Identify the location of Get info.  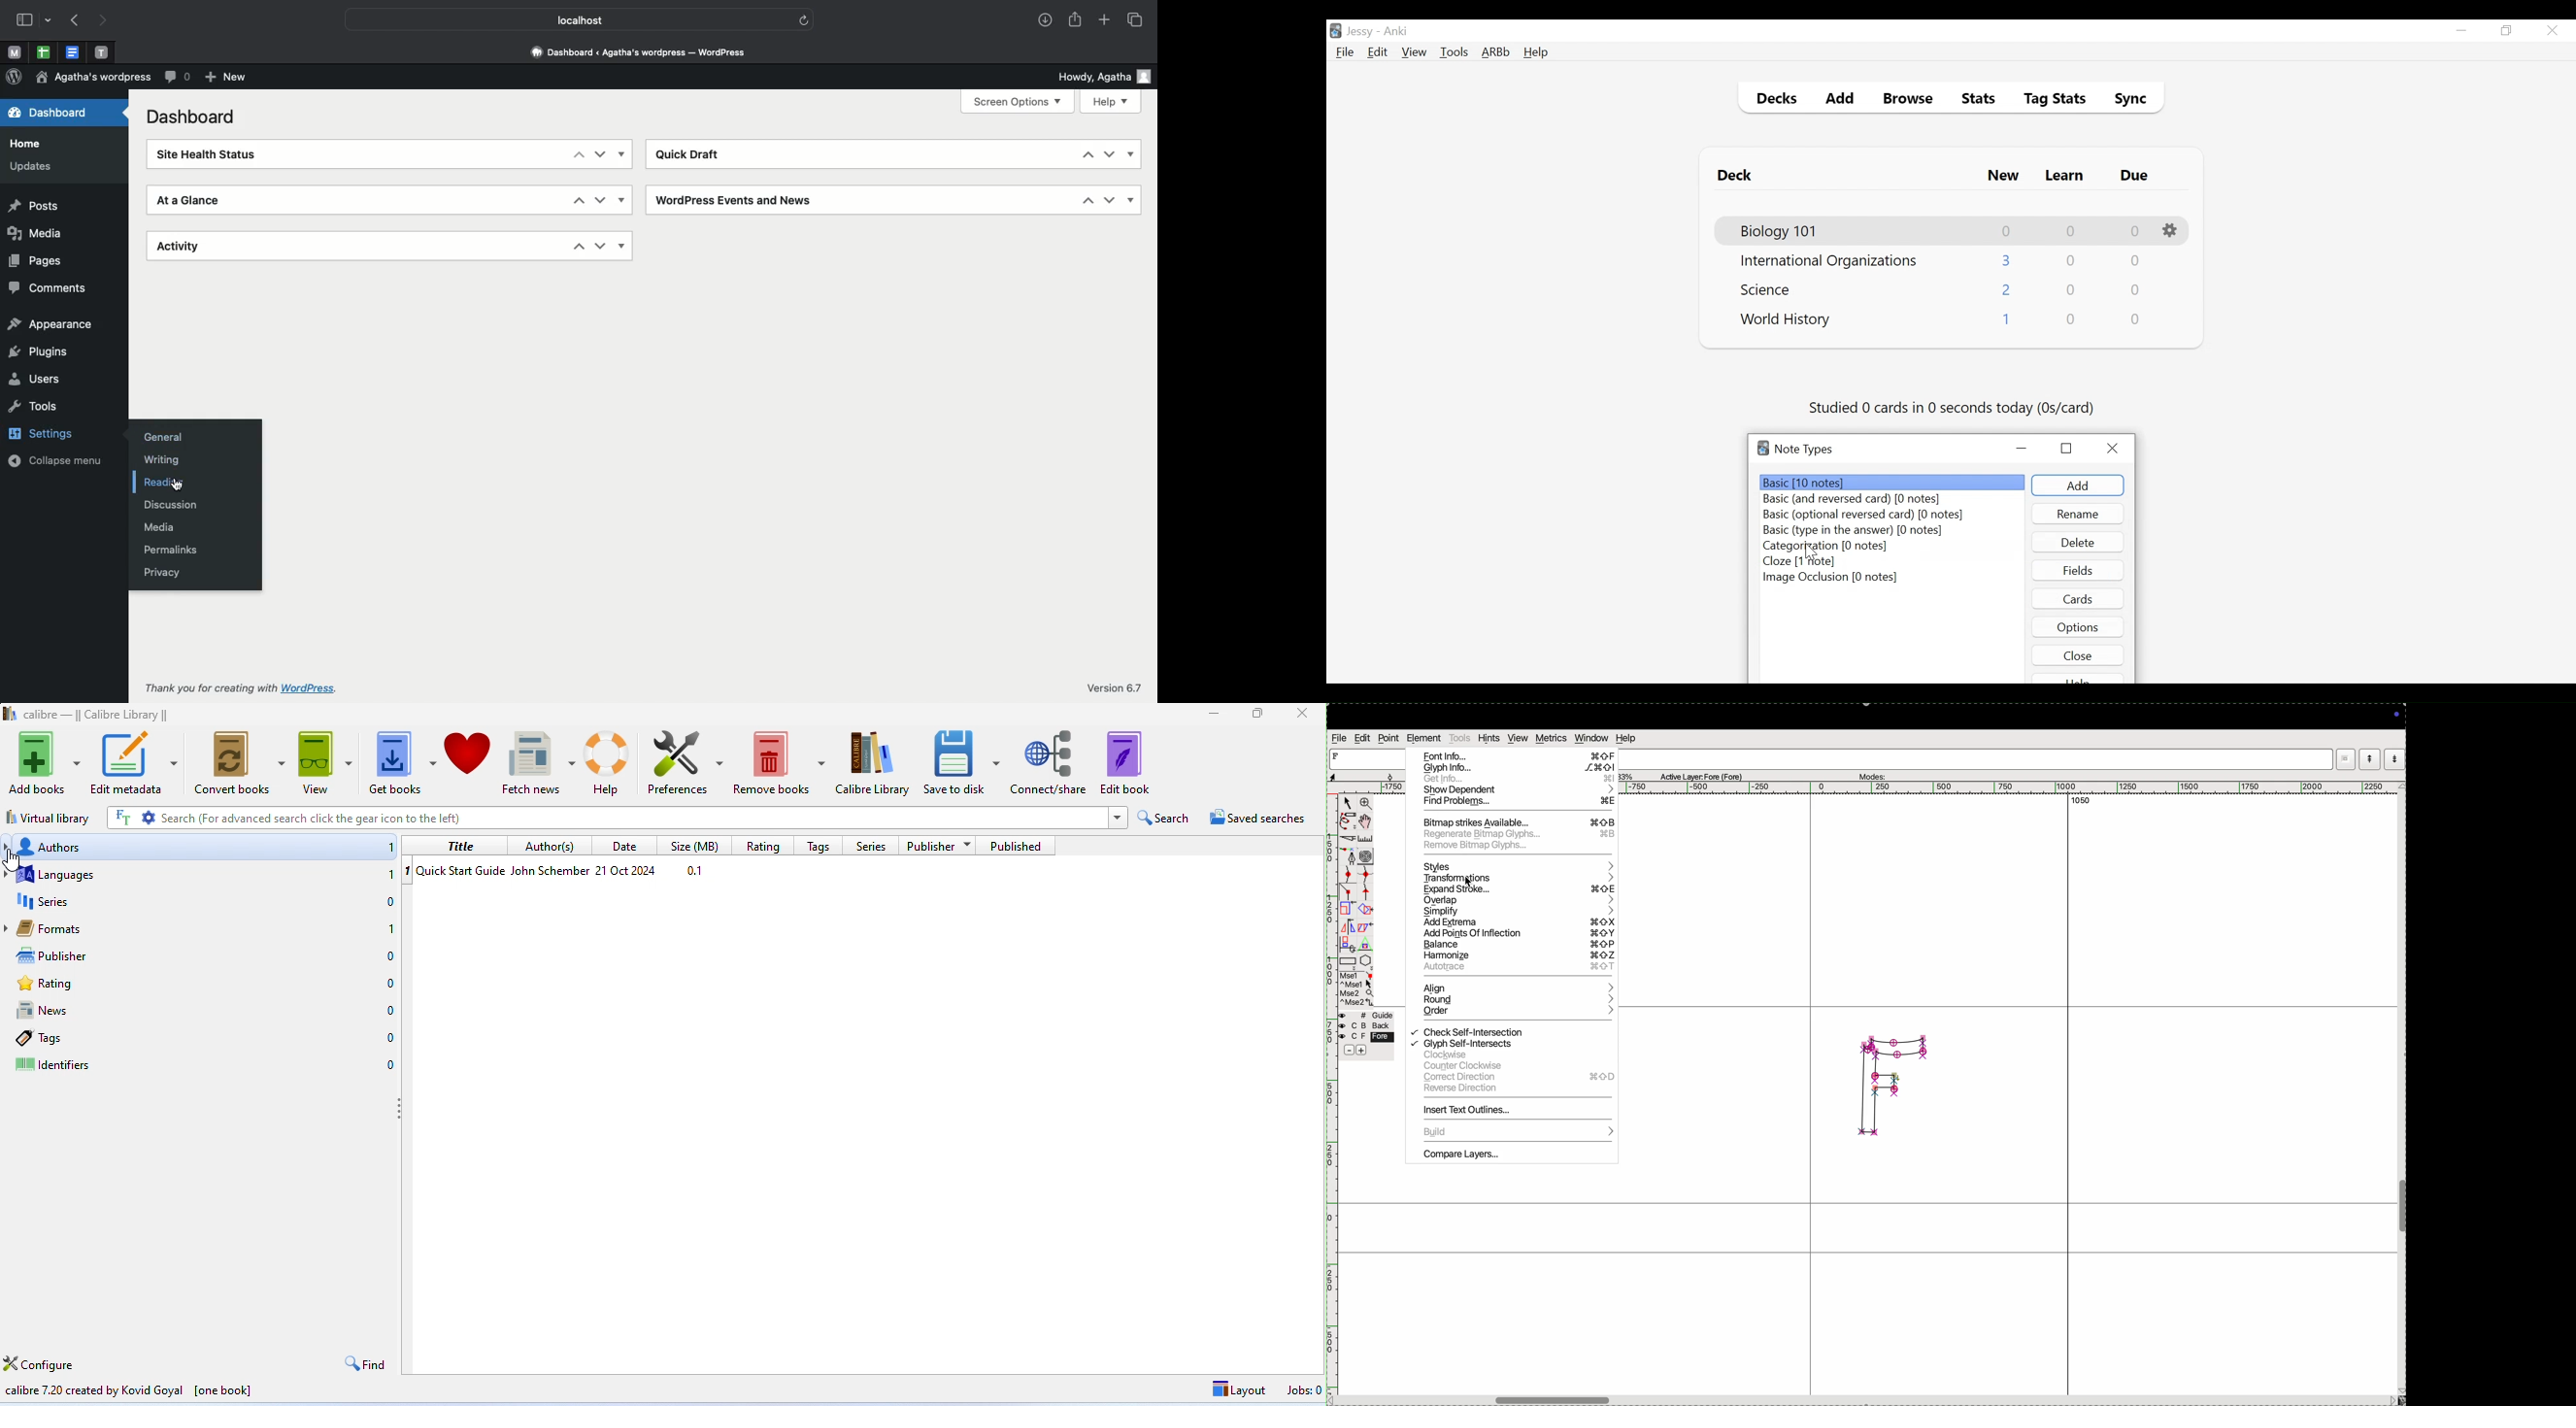
(1516, 779).